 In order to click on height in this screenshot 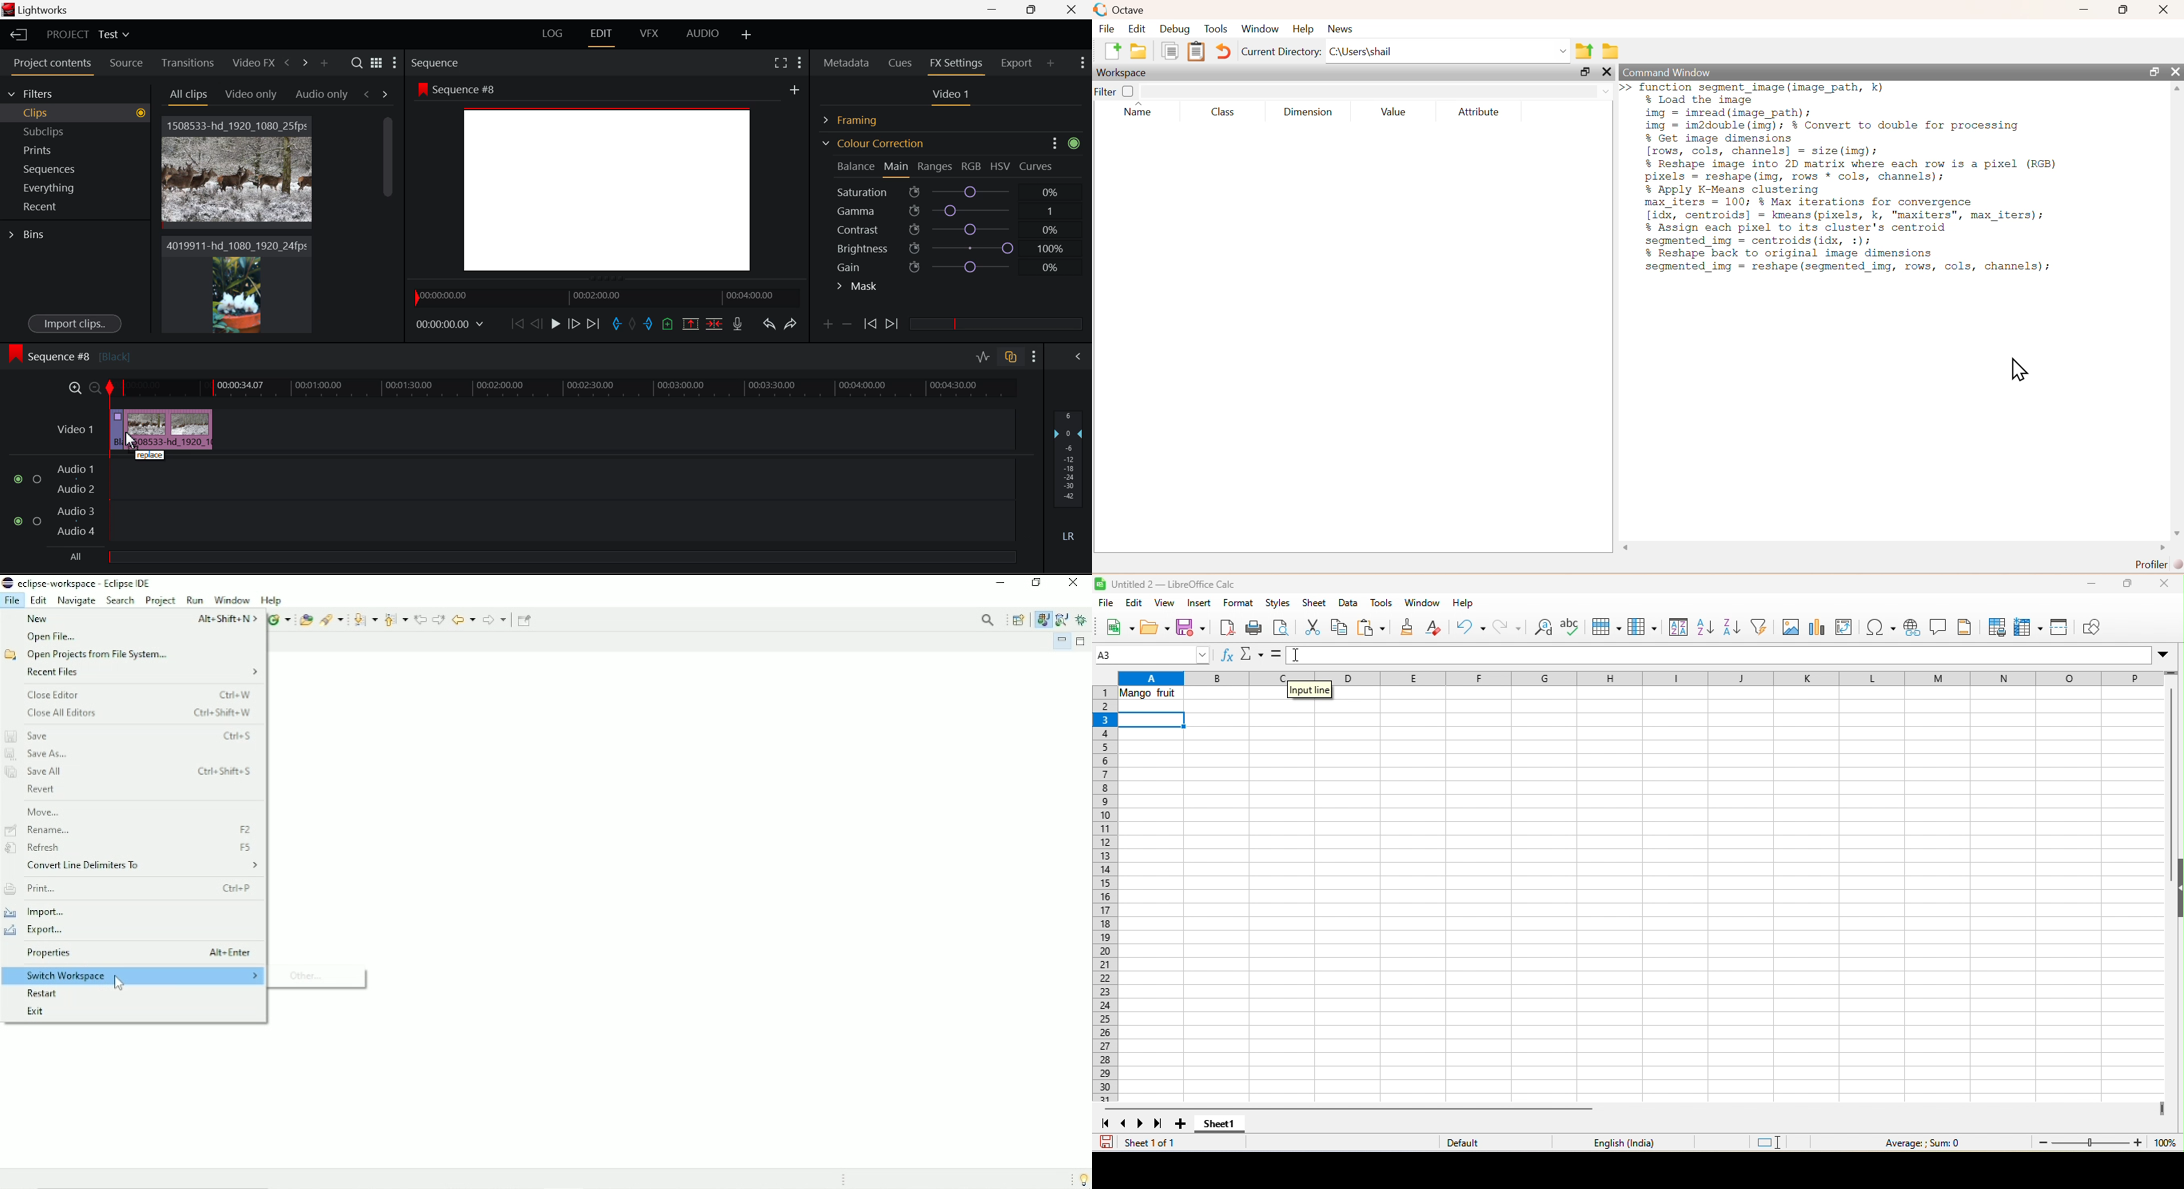, I will do `click(2177, 885)`.